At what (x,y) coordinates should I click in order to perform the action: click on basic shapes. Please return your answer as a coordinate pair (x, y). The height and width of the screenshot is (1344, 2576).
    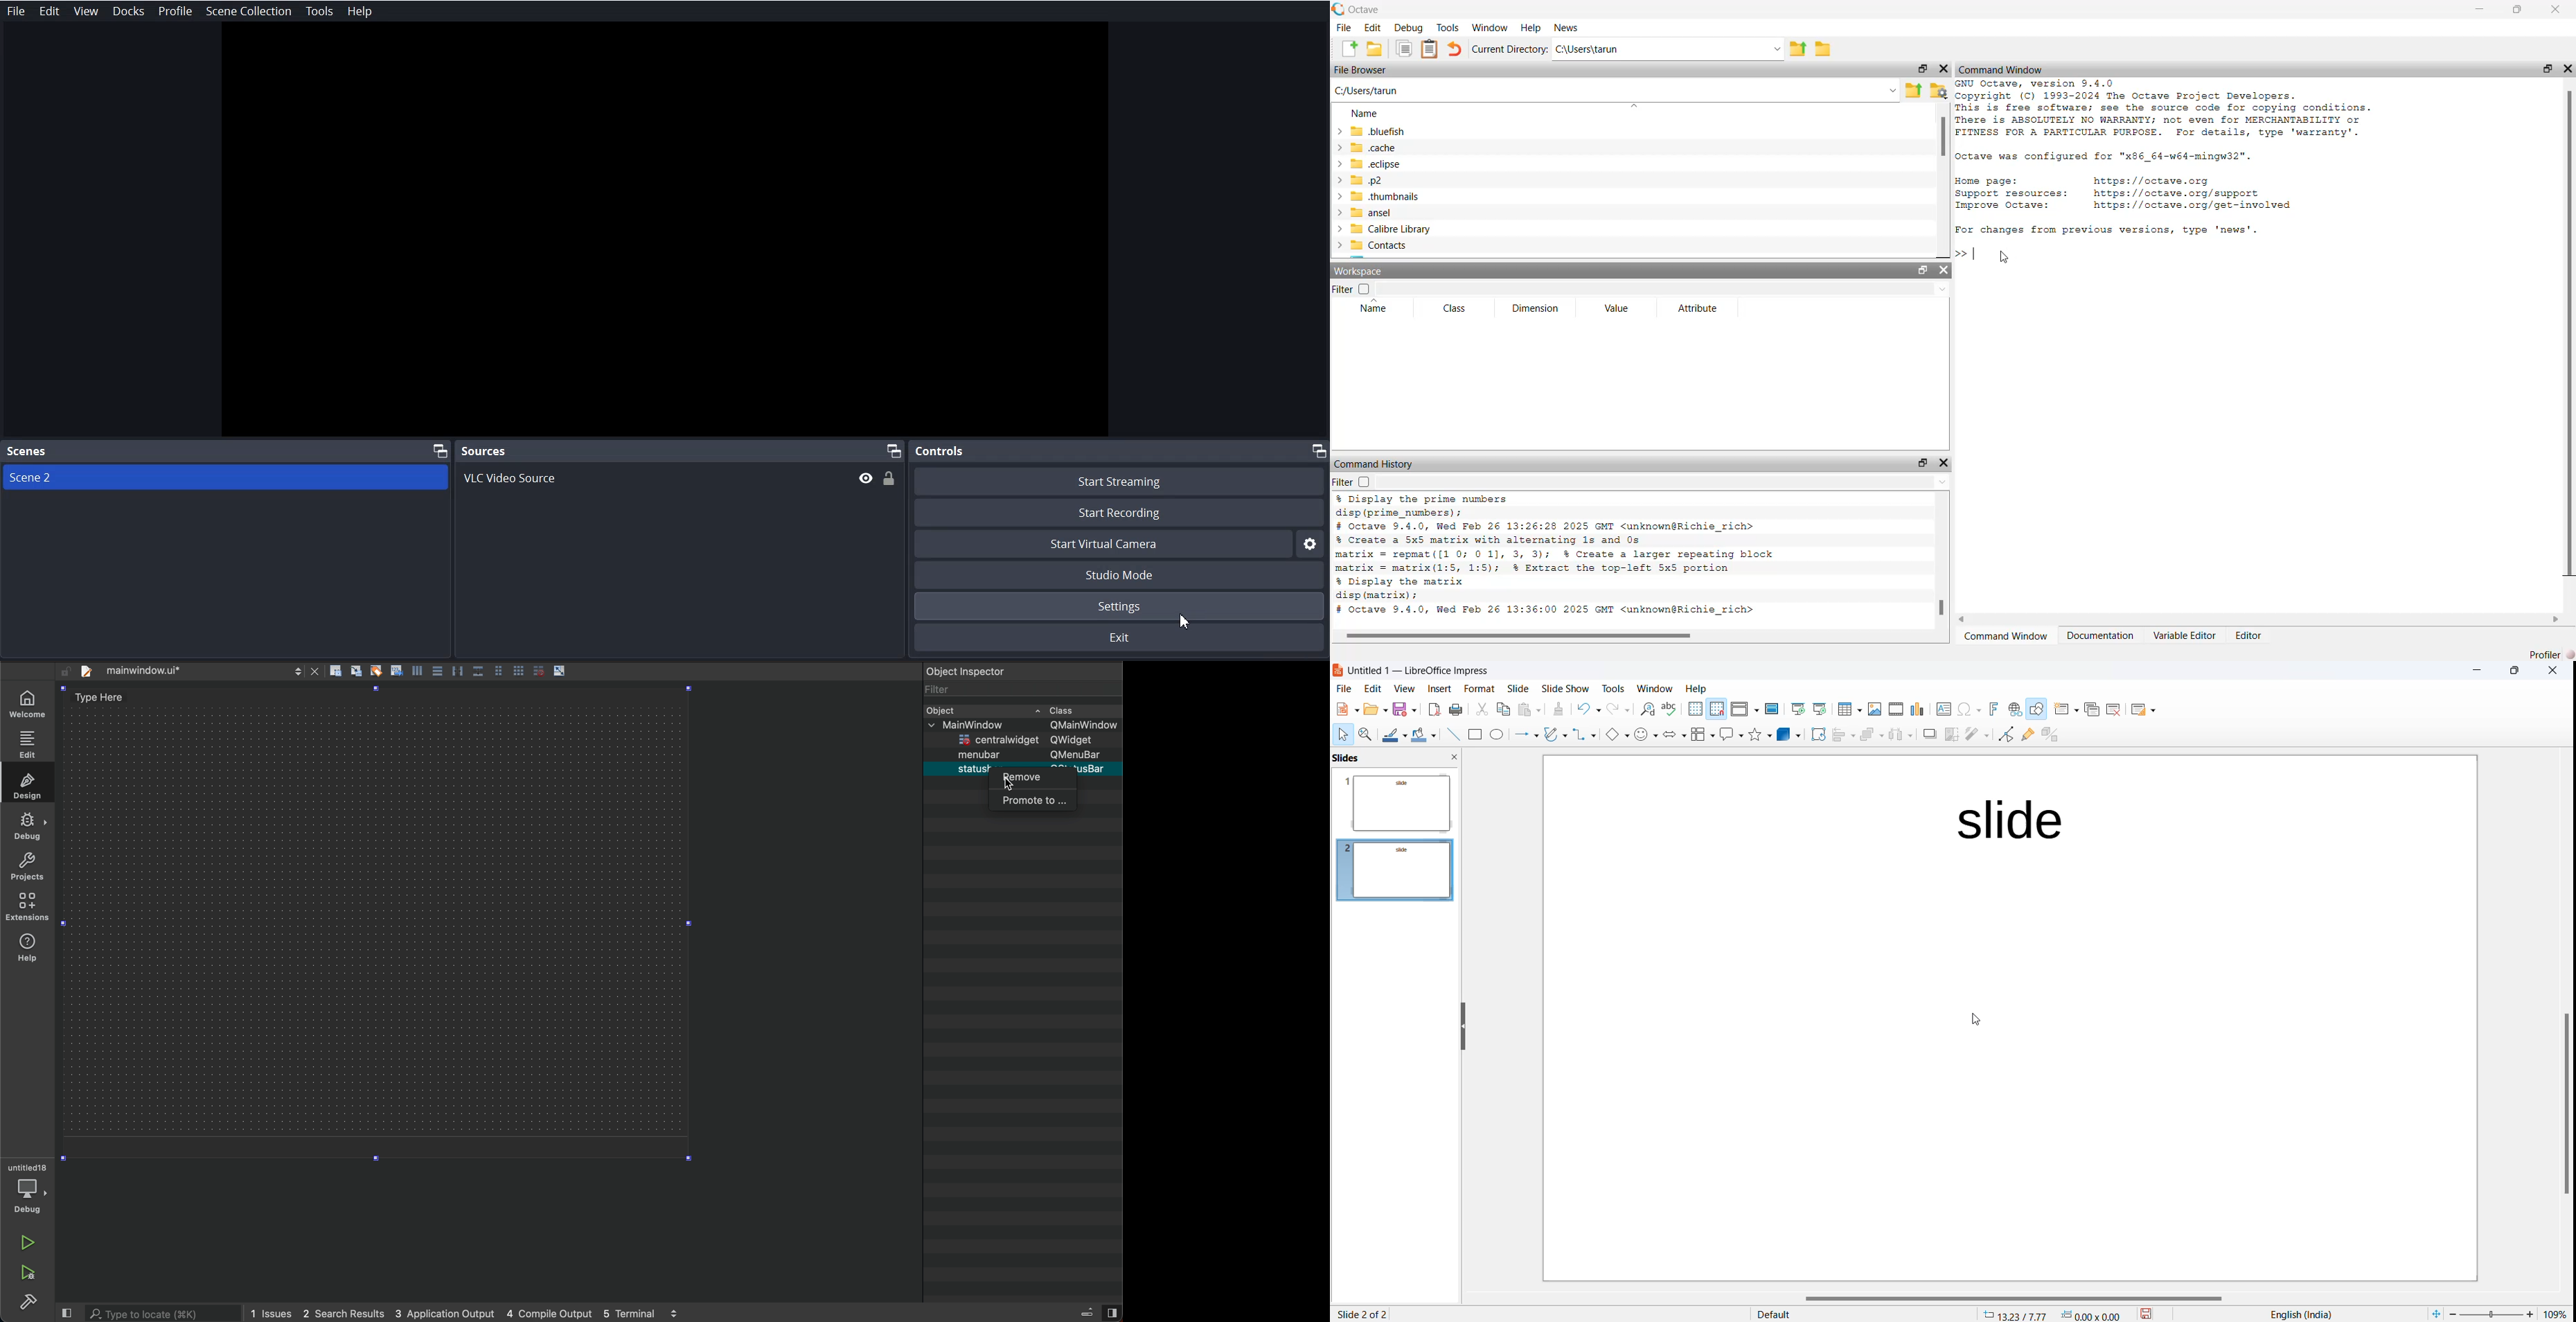
    Looking at the image, I should click on (1613, 734).